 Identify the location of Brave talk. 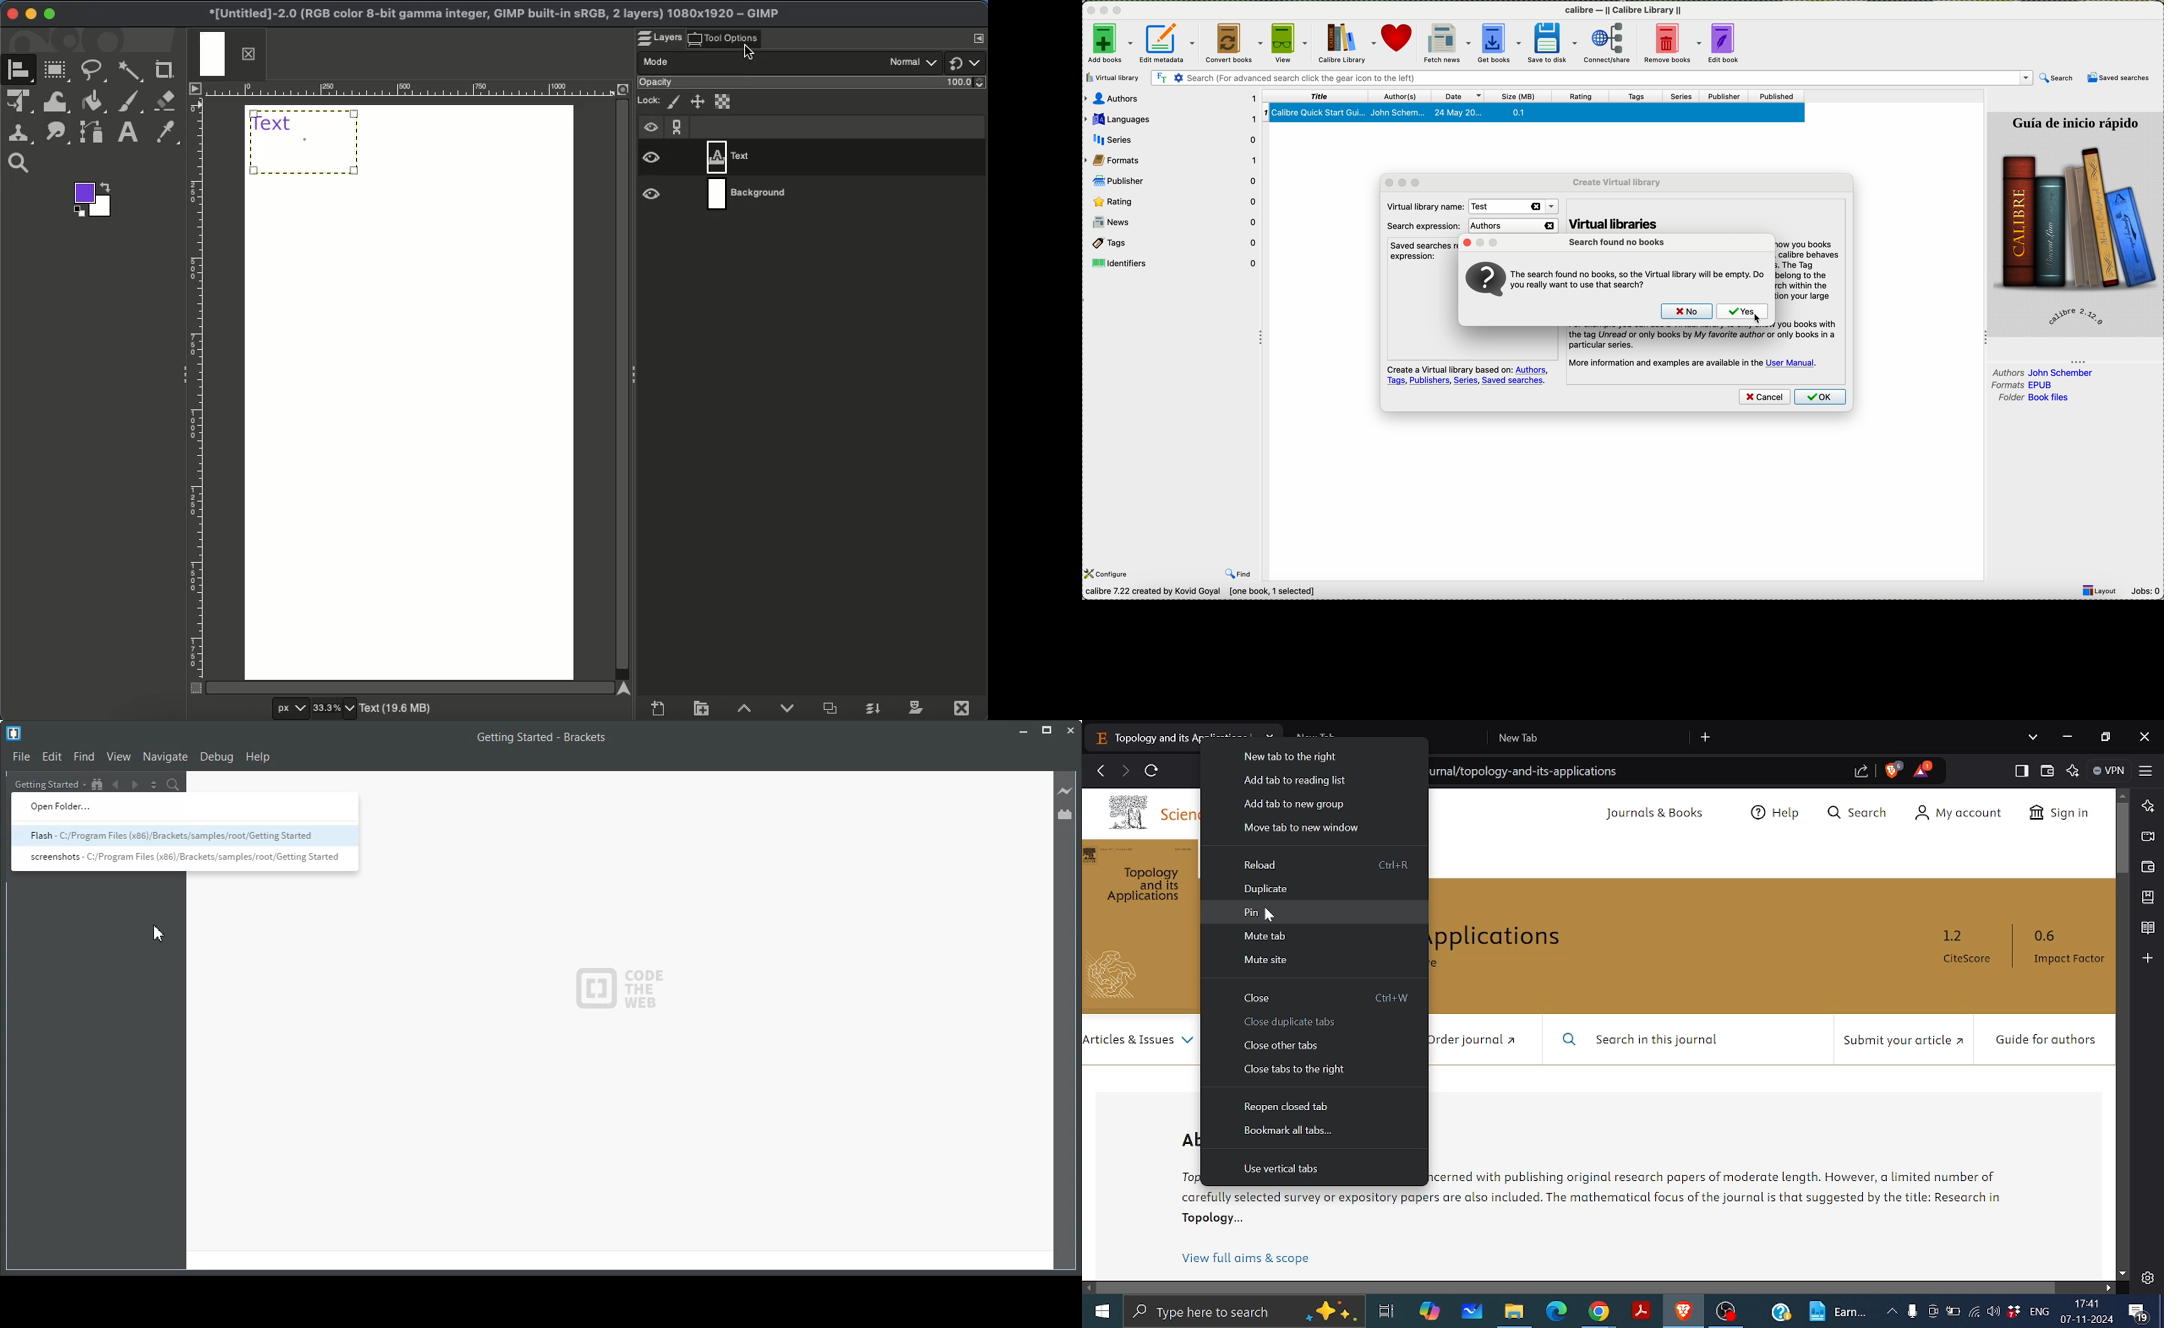
(2148, 837).